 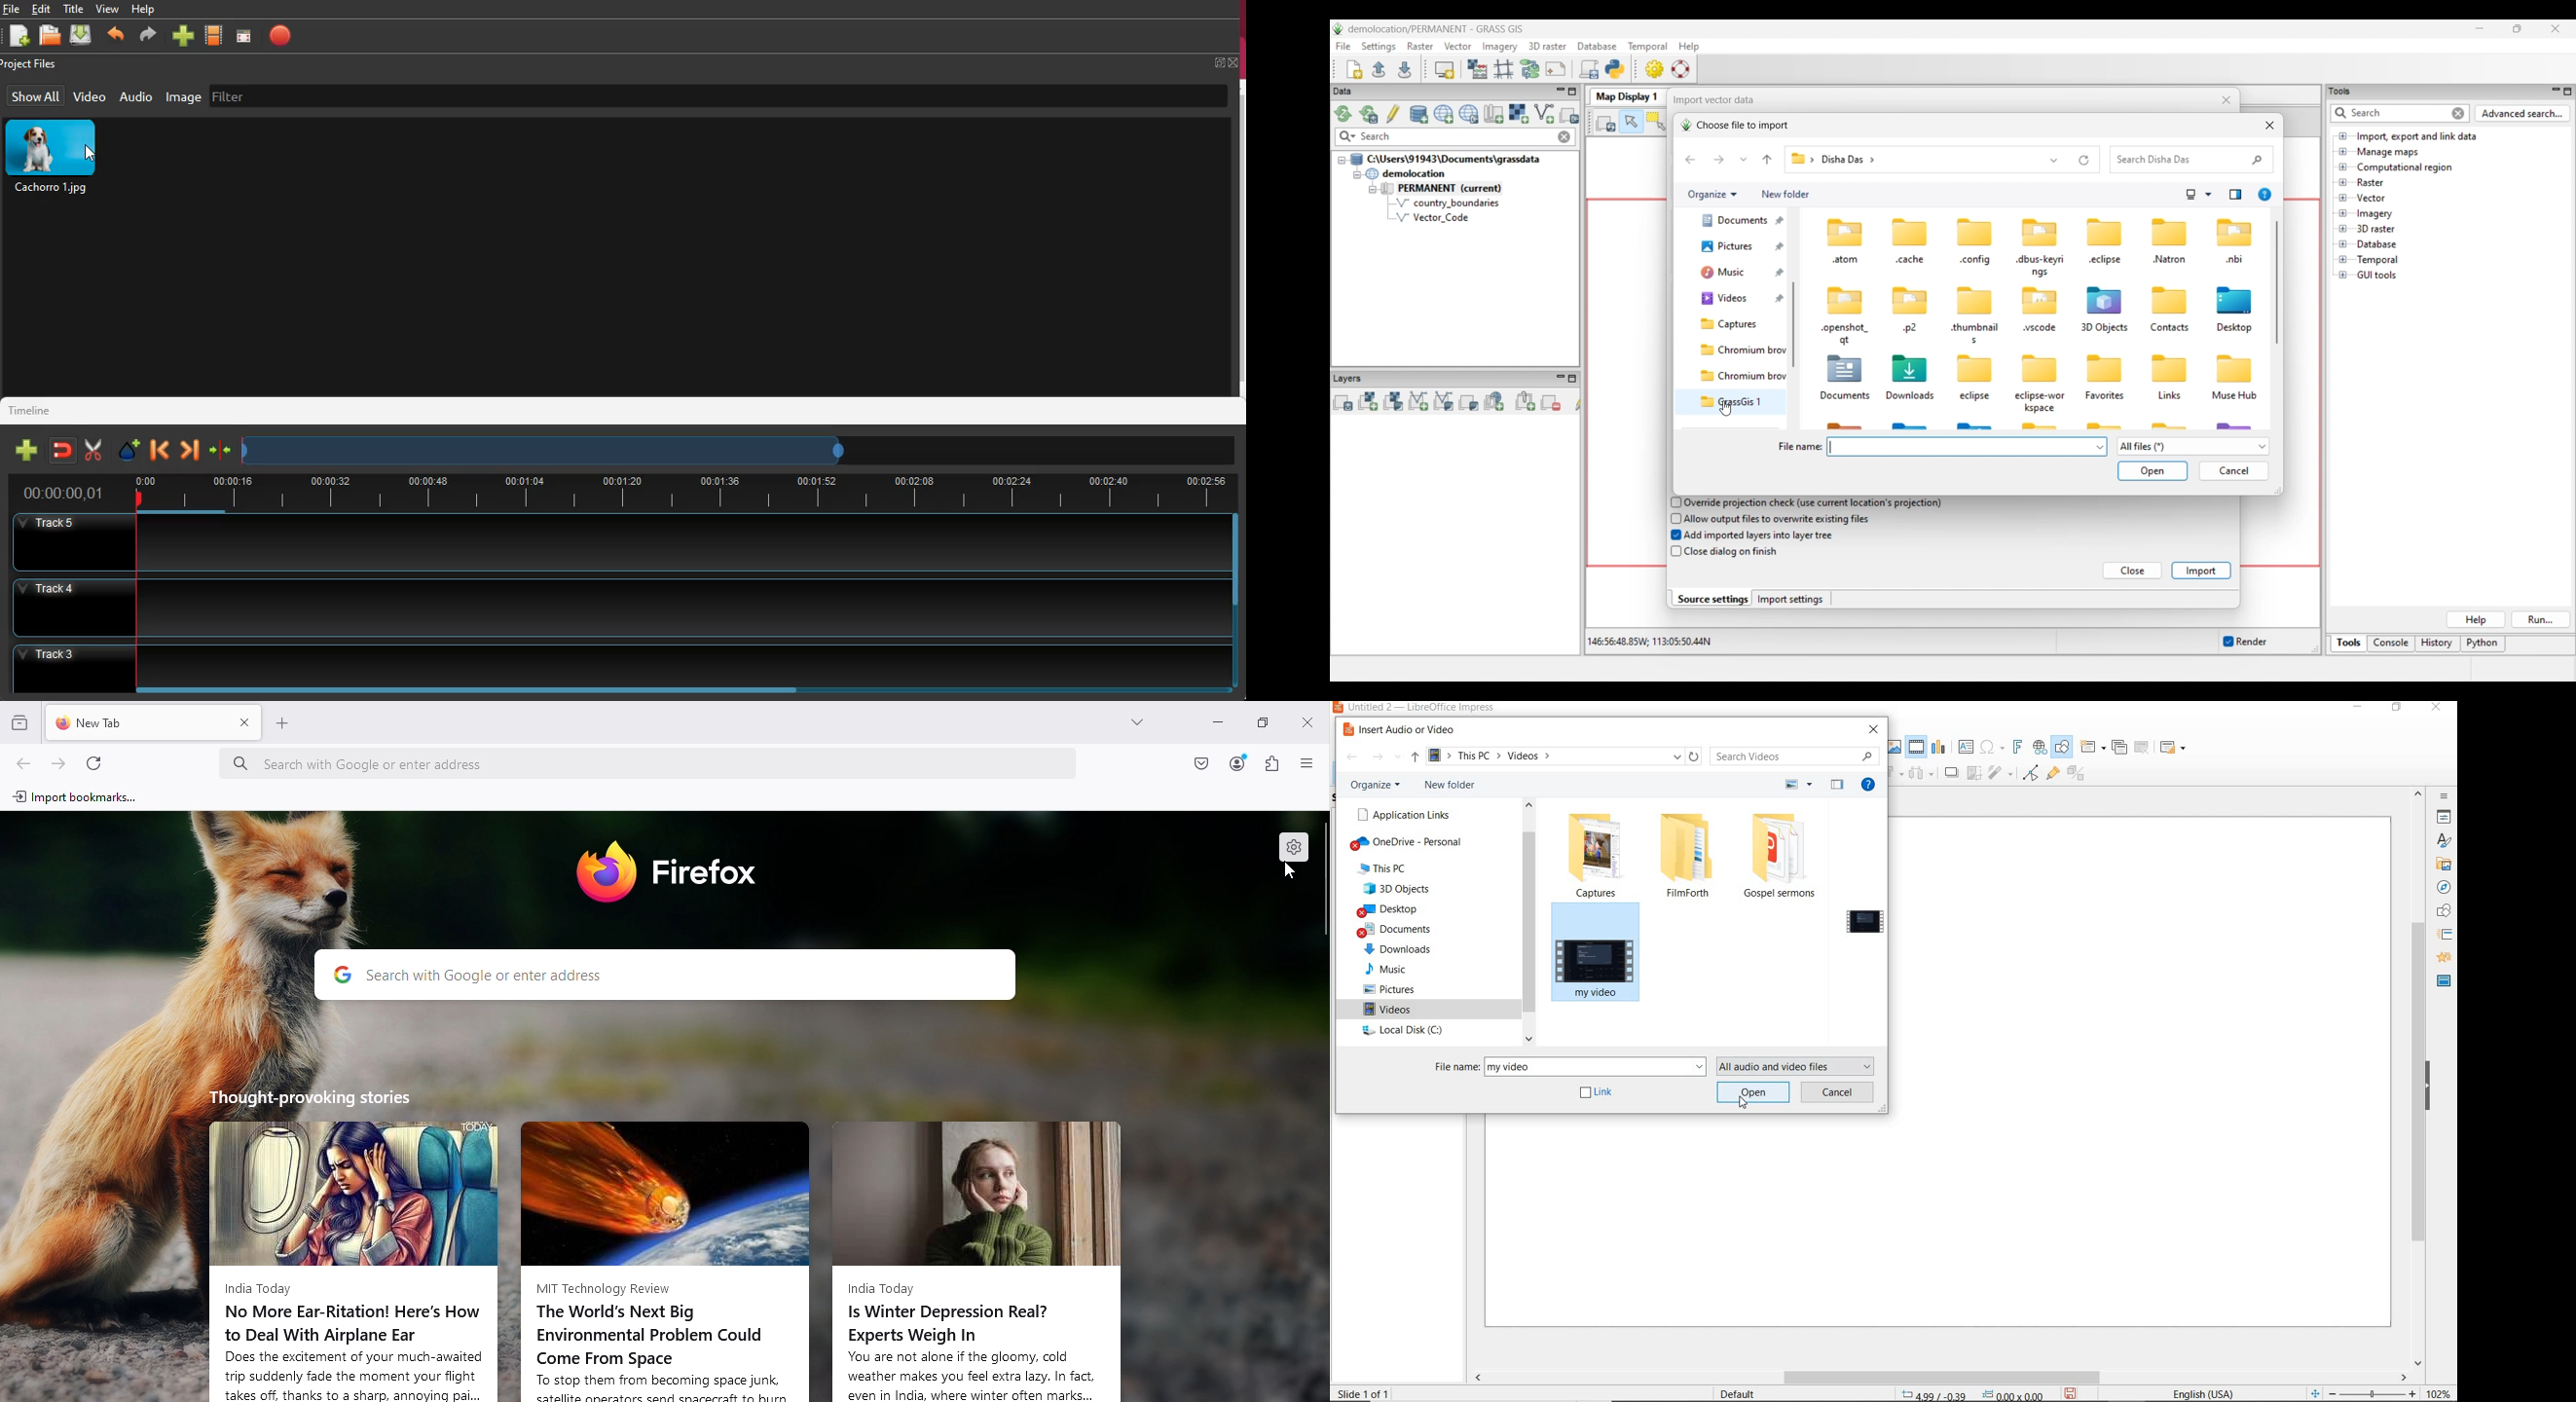 What do you see at coordinates (2446, 818) in the screenshot?
I see `PROPERTIES` at bounding box center [2446, 818].